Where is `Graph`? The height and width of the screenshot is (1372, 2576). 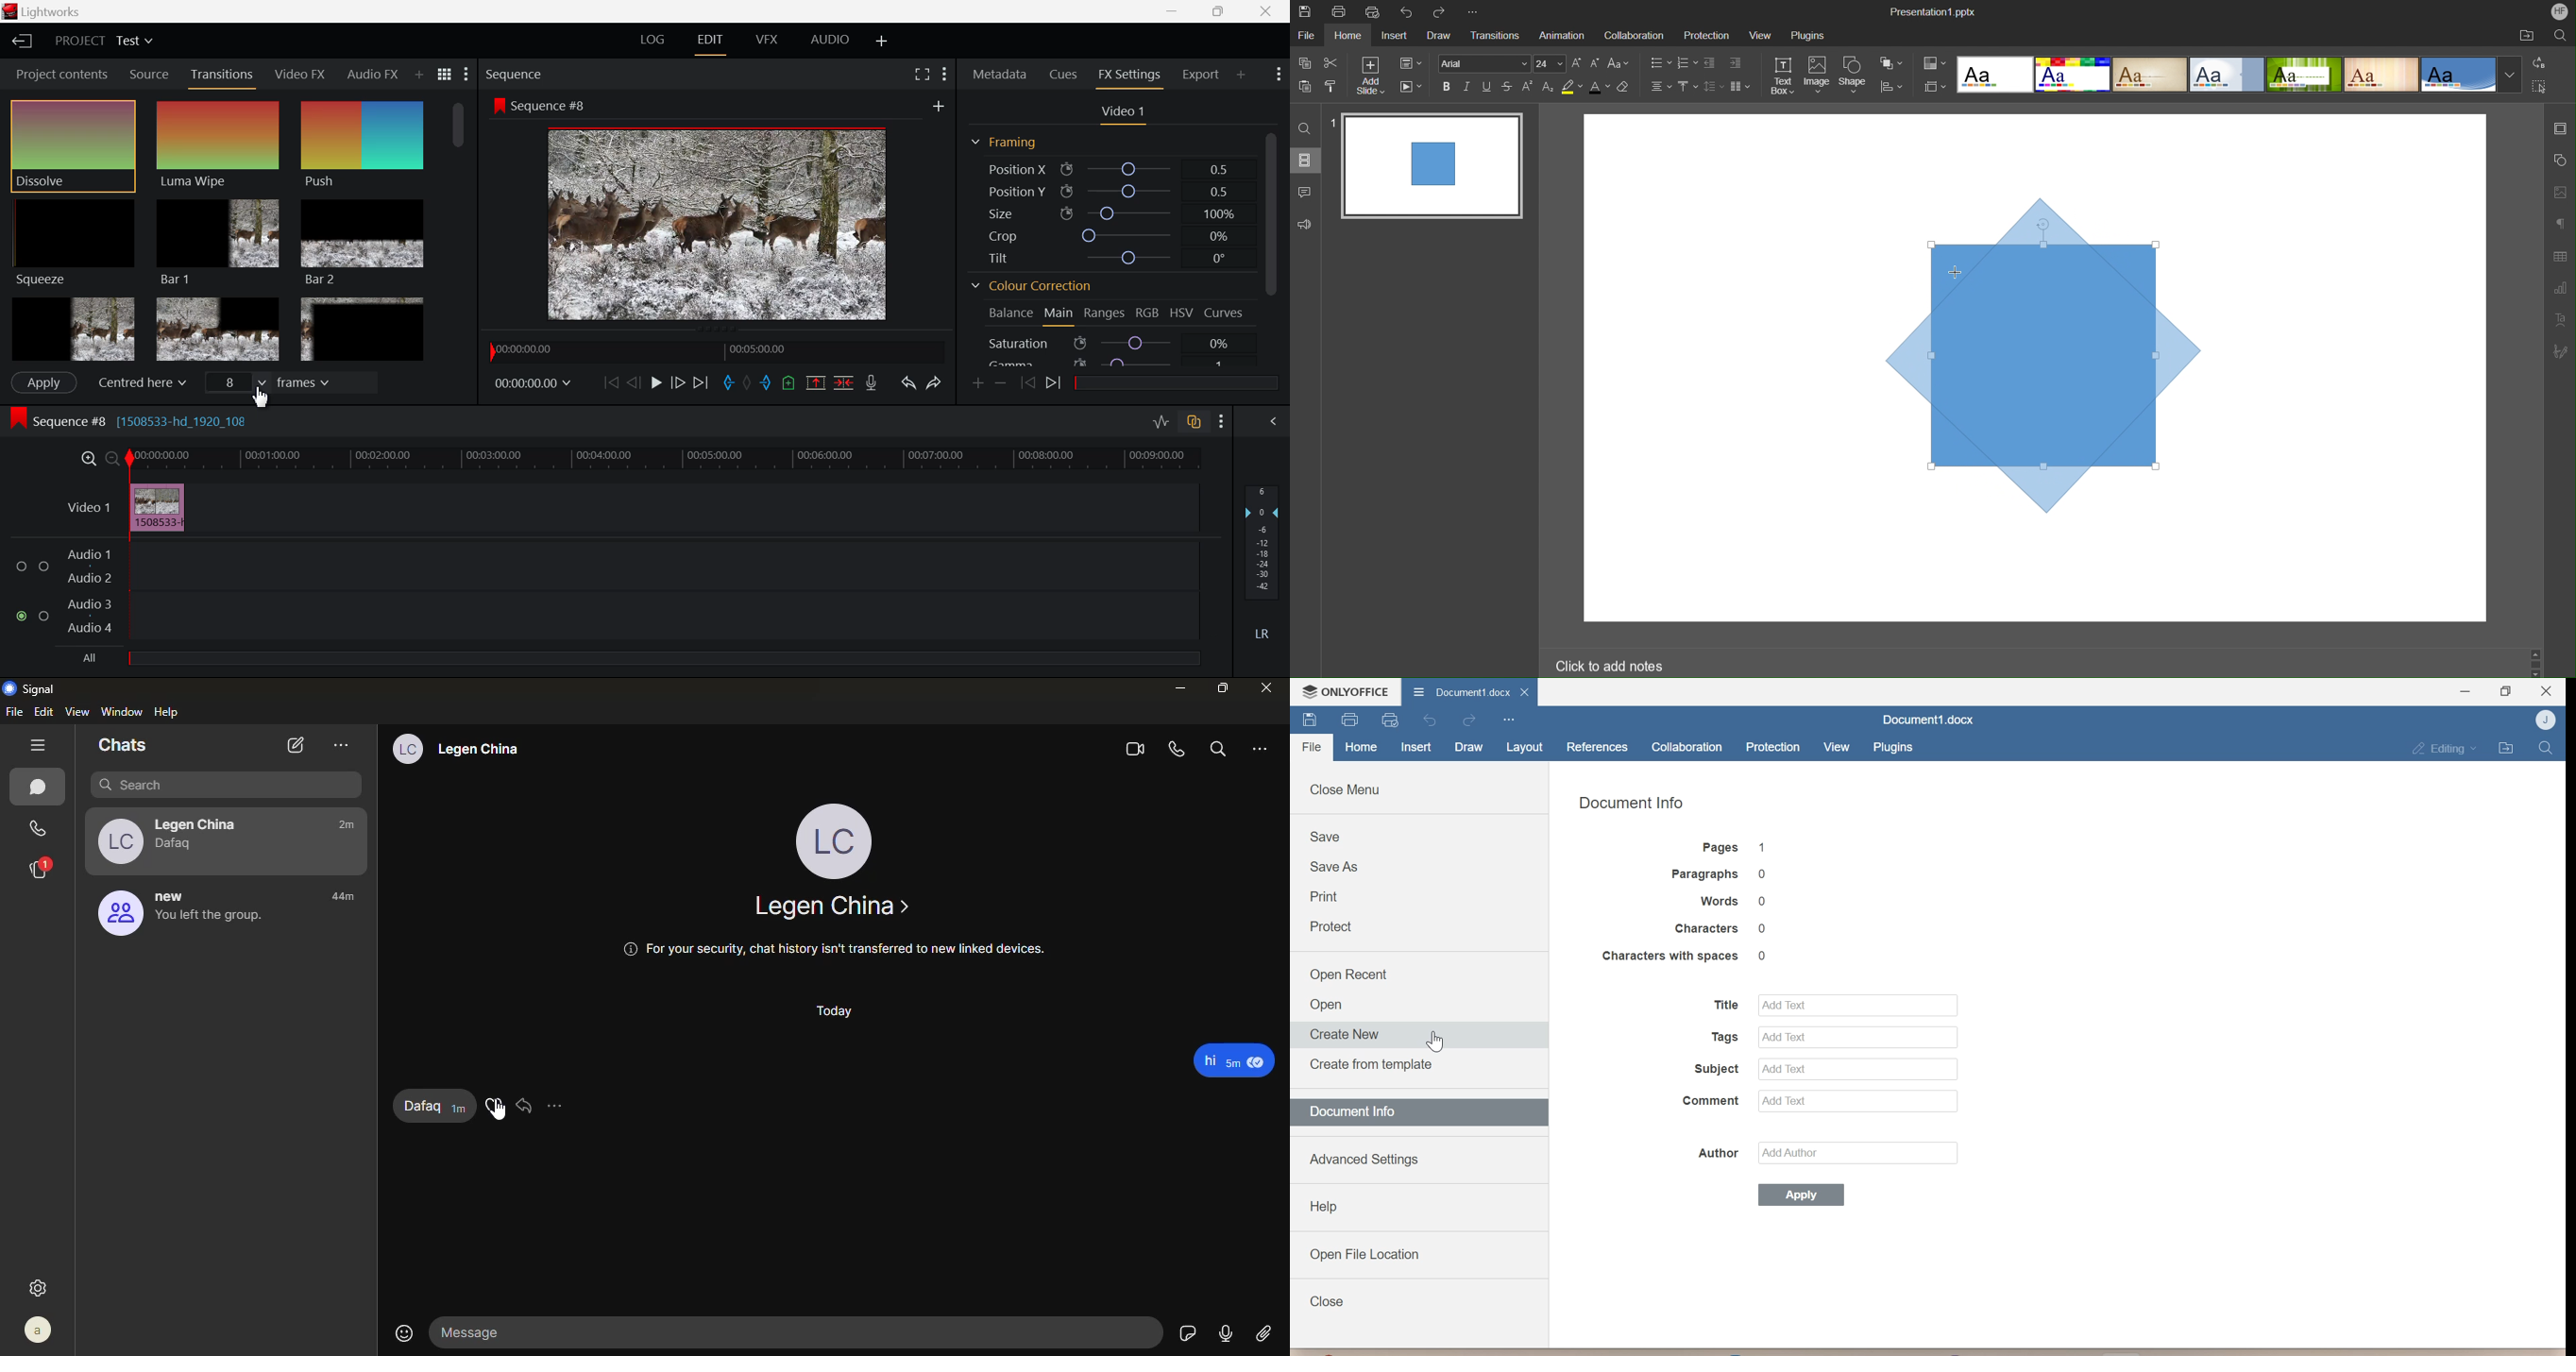 Graph is located at coordinates (2560, 290).